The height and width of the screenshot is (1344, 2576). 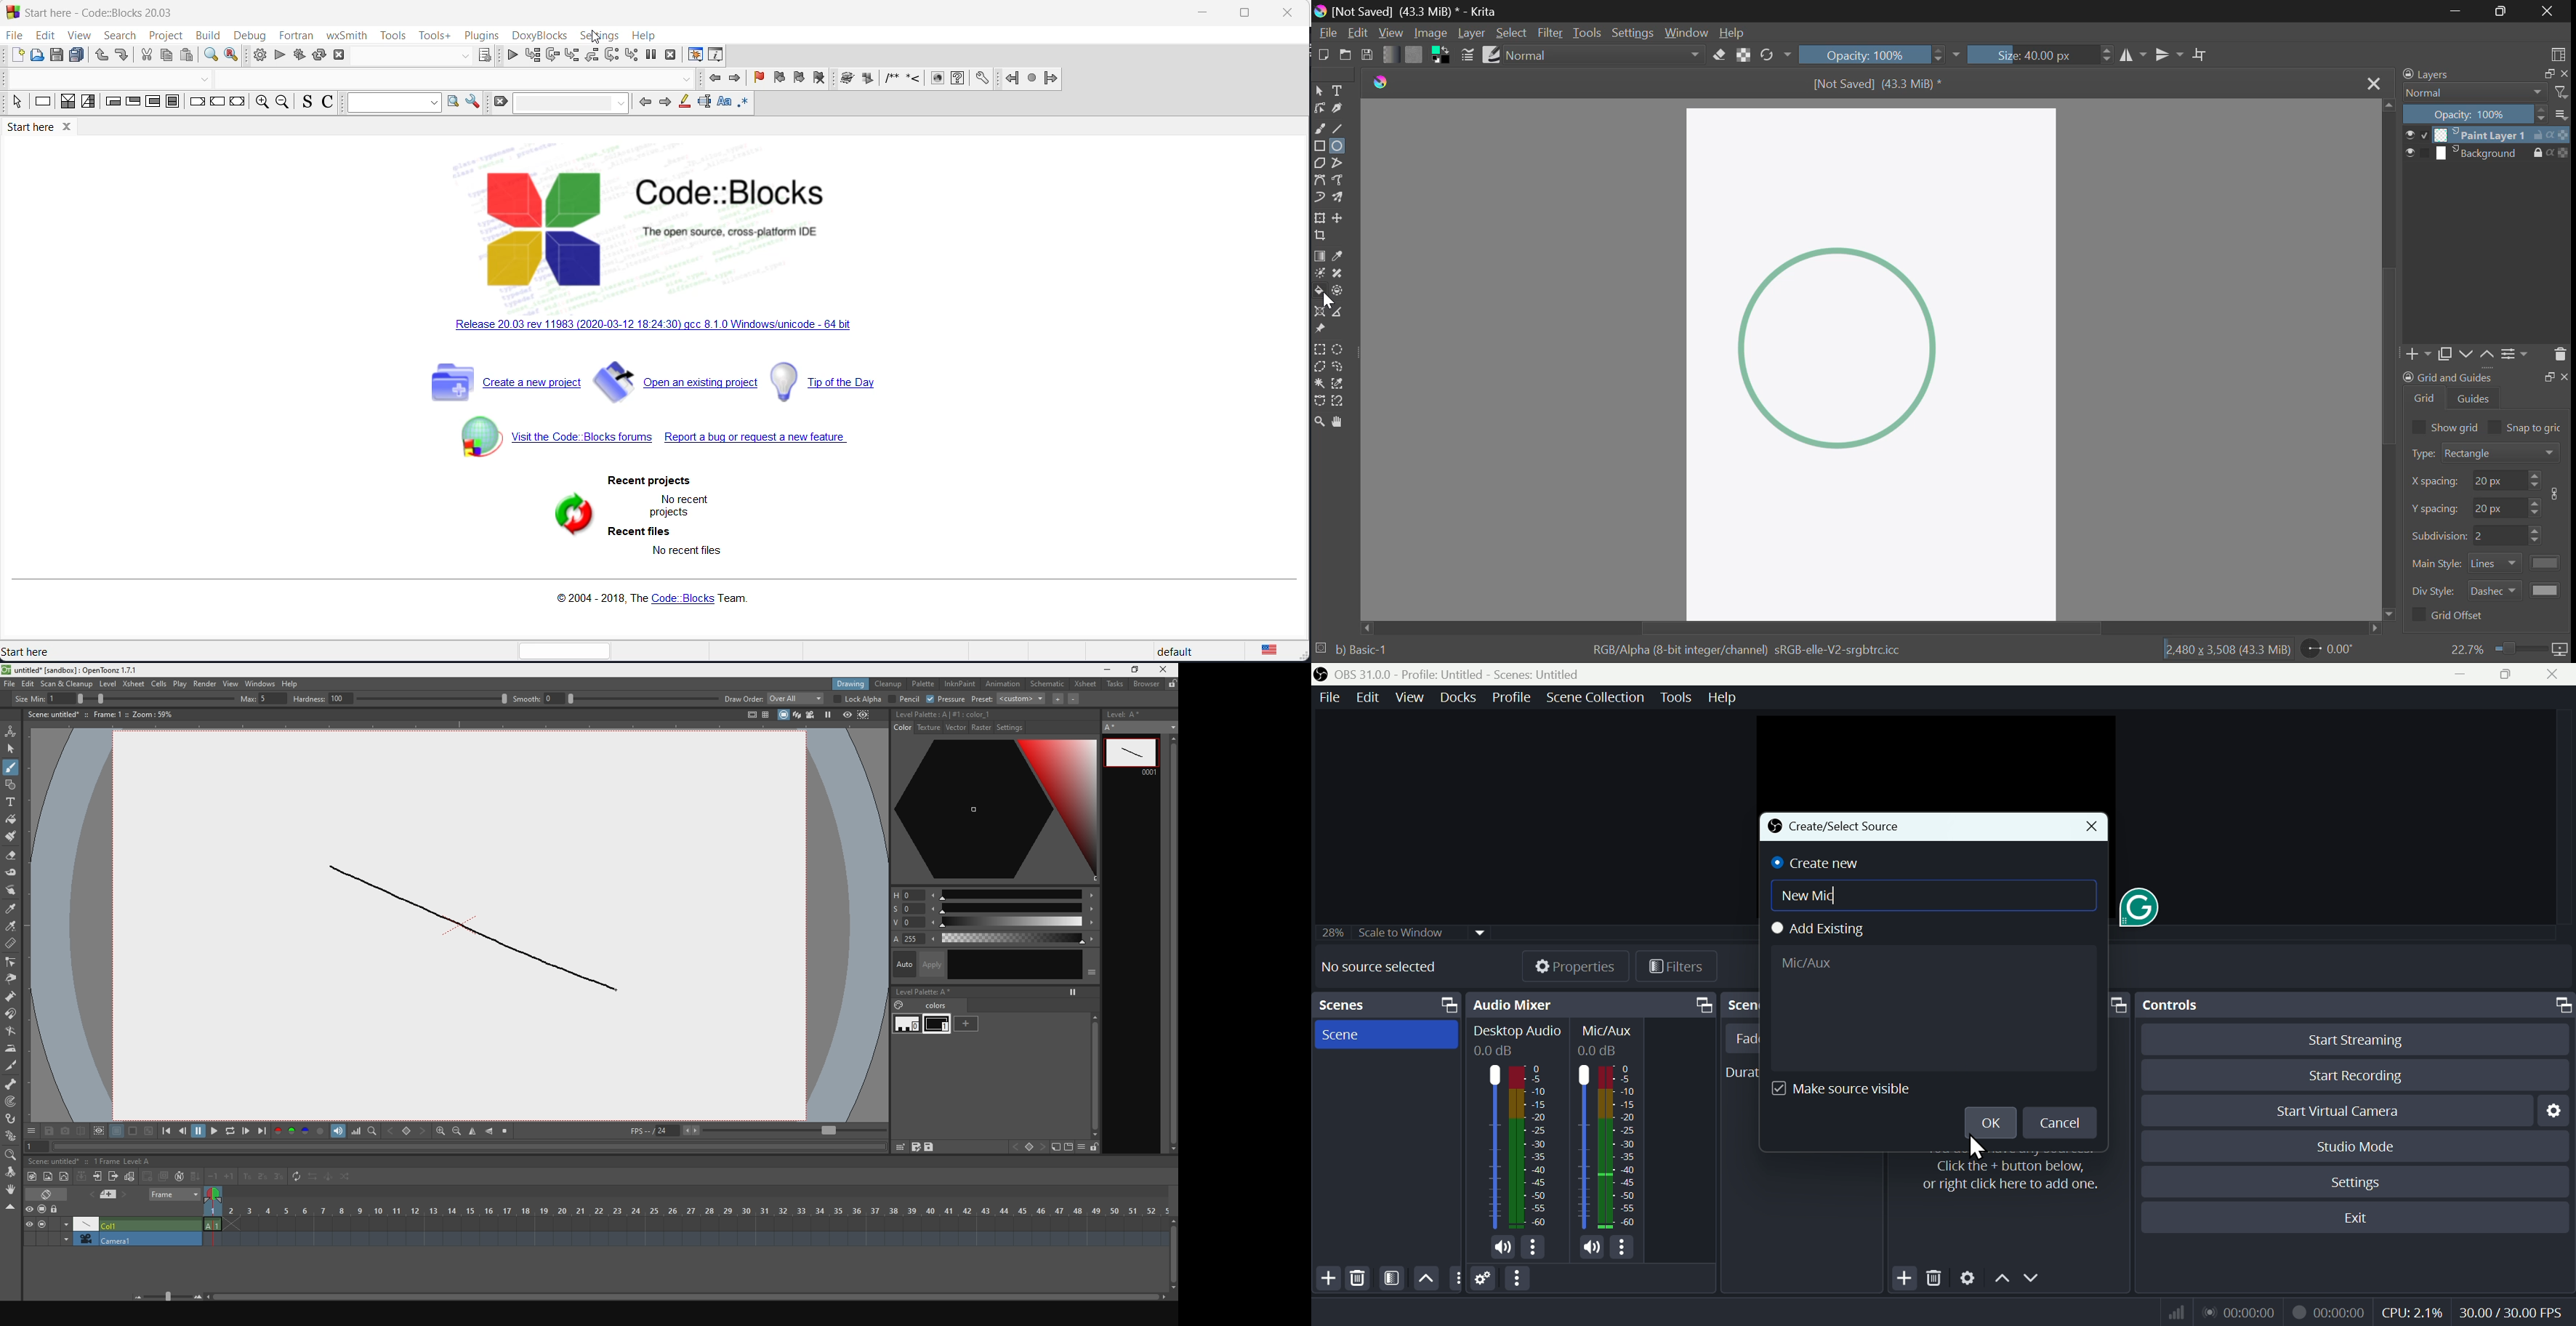 I want to click on Choose Workspace, so click(x=2557, y=54).